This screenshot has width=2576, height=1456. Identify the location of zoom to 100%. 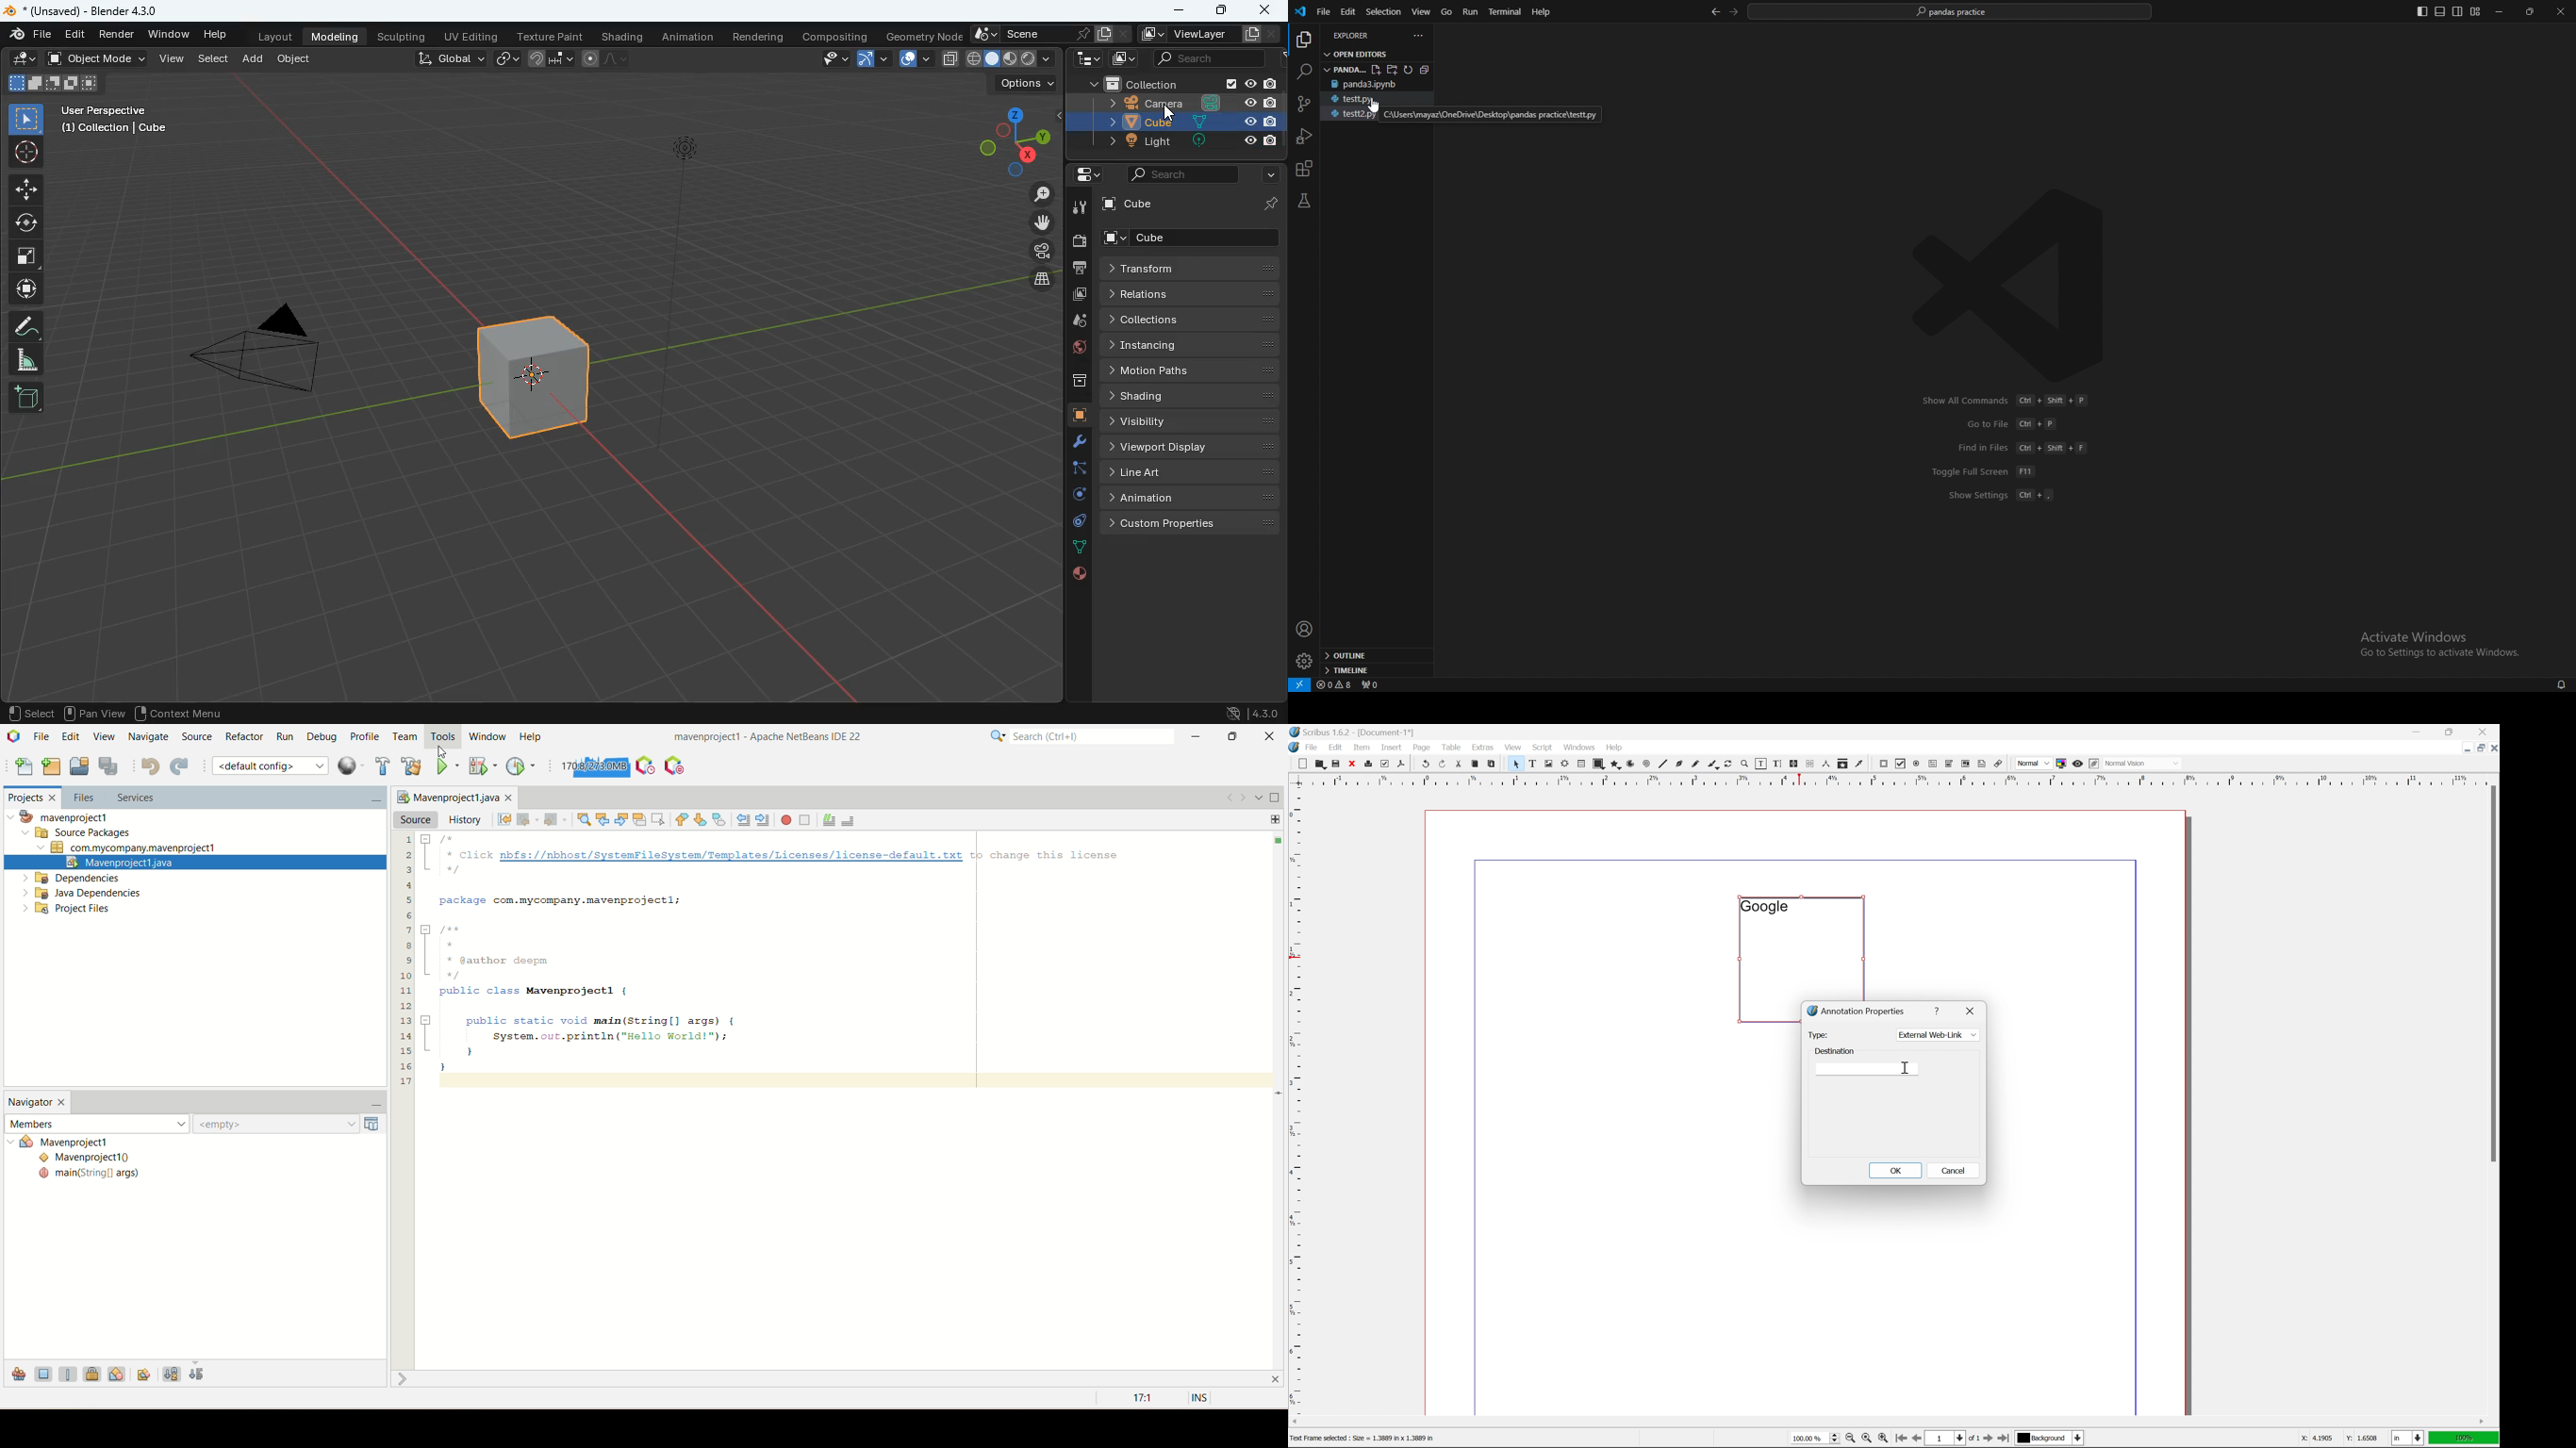
(1866, 1440).